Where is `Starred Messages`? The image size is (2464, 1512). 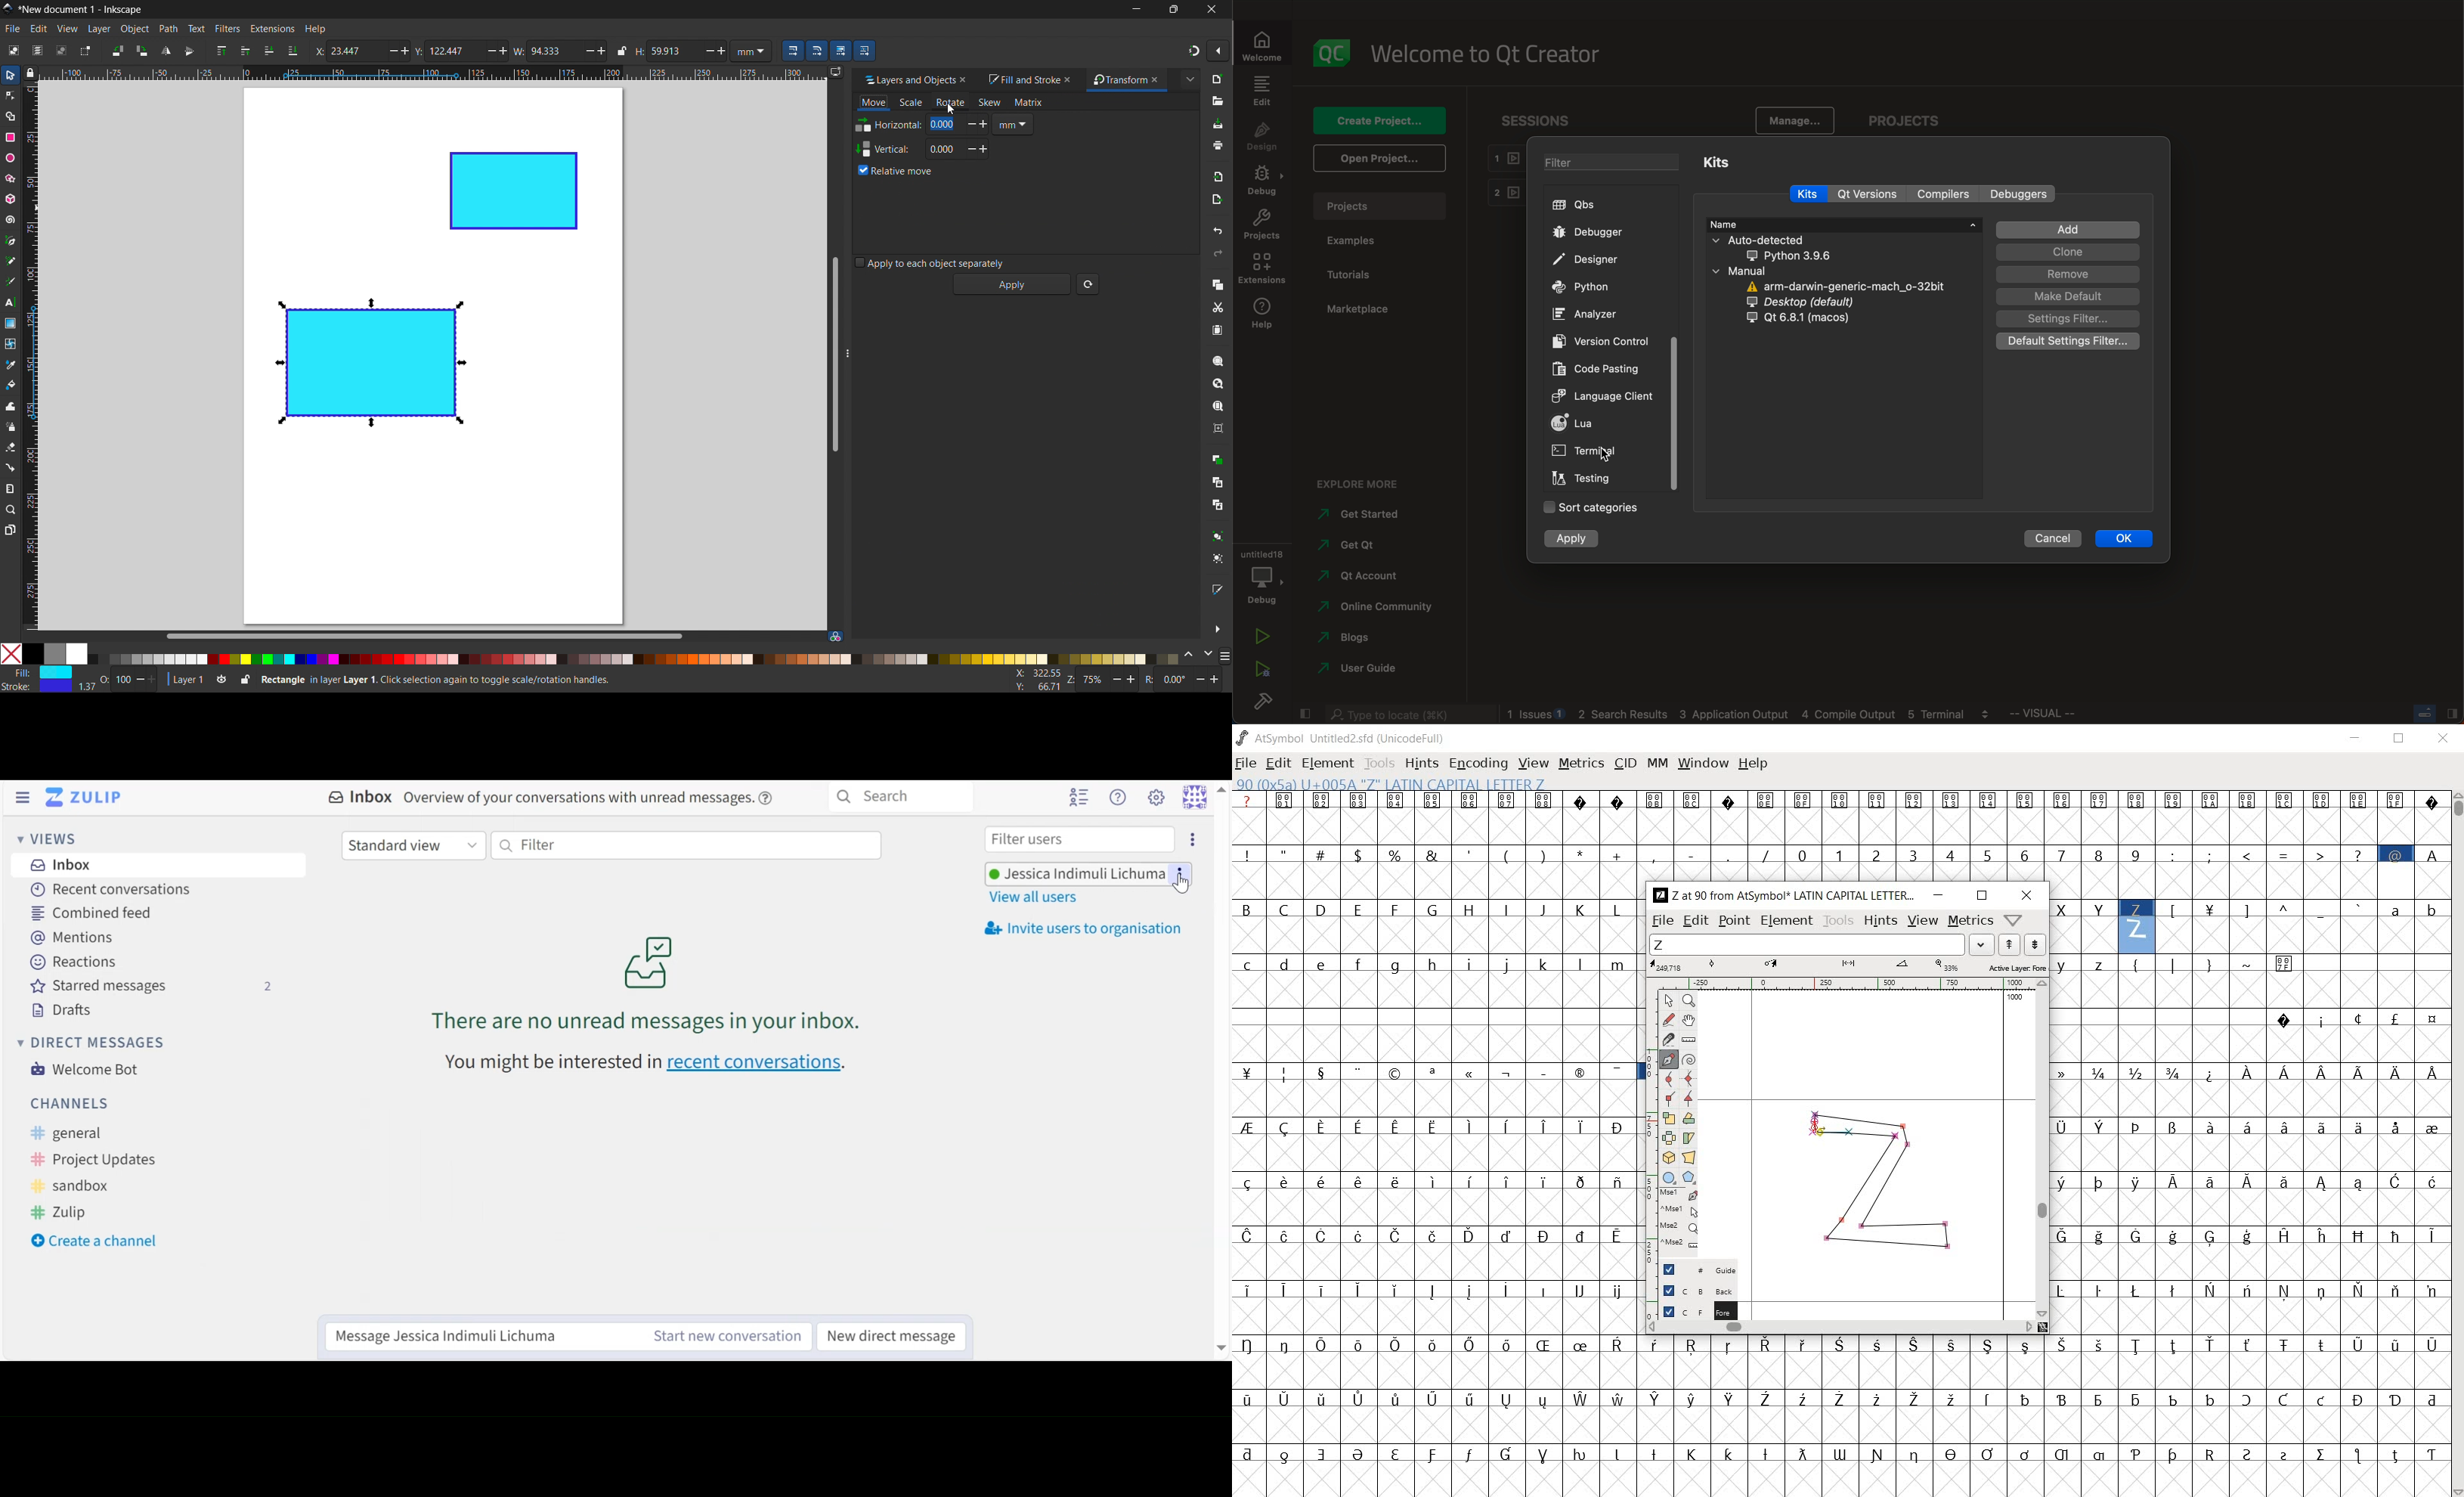 Starred Messages is located at coordinates (152, 987).